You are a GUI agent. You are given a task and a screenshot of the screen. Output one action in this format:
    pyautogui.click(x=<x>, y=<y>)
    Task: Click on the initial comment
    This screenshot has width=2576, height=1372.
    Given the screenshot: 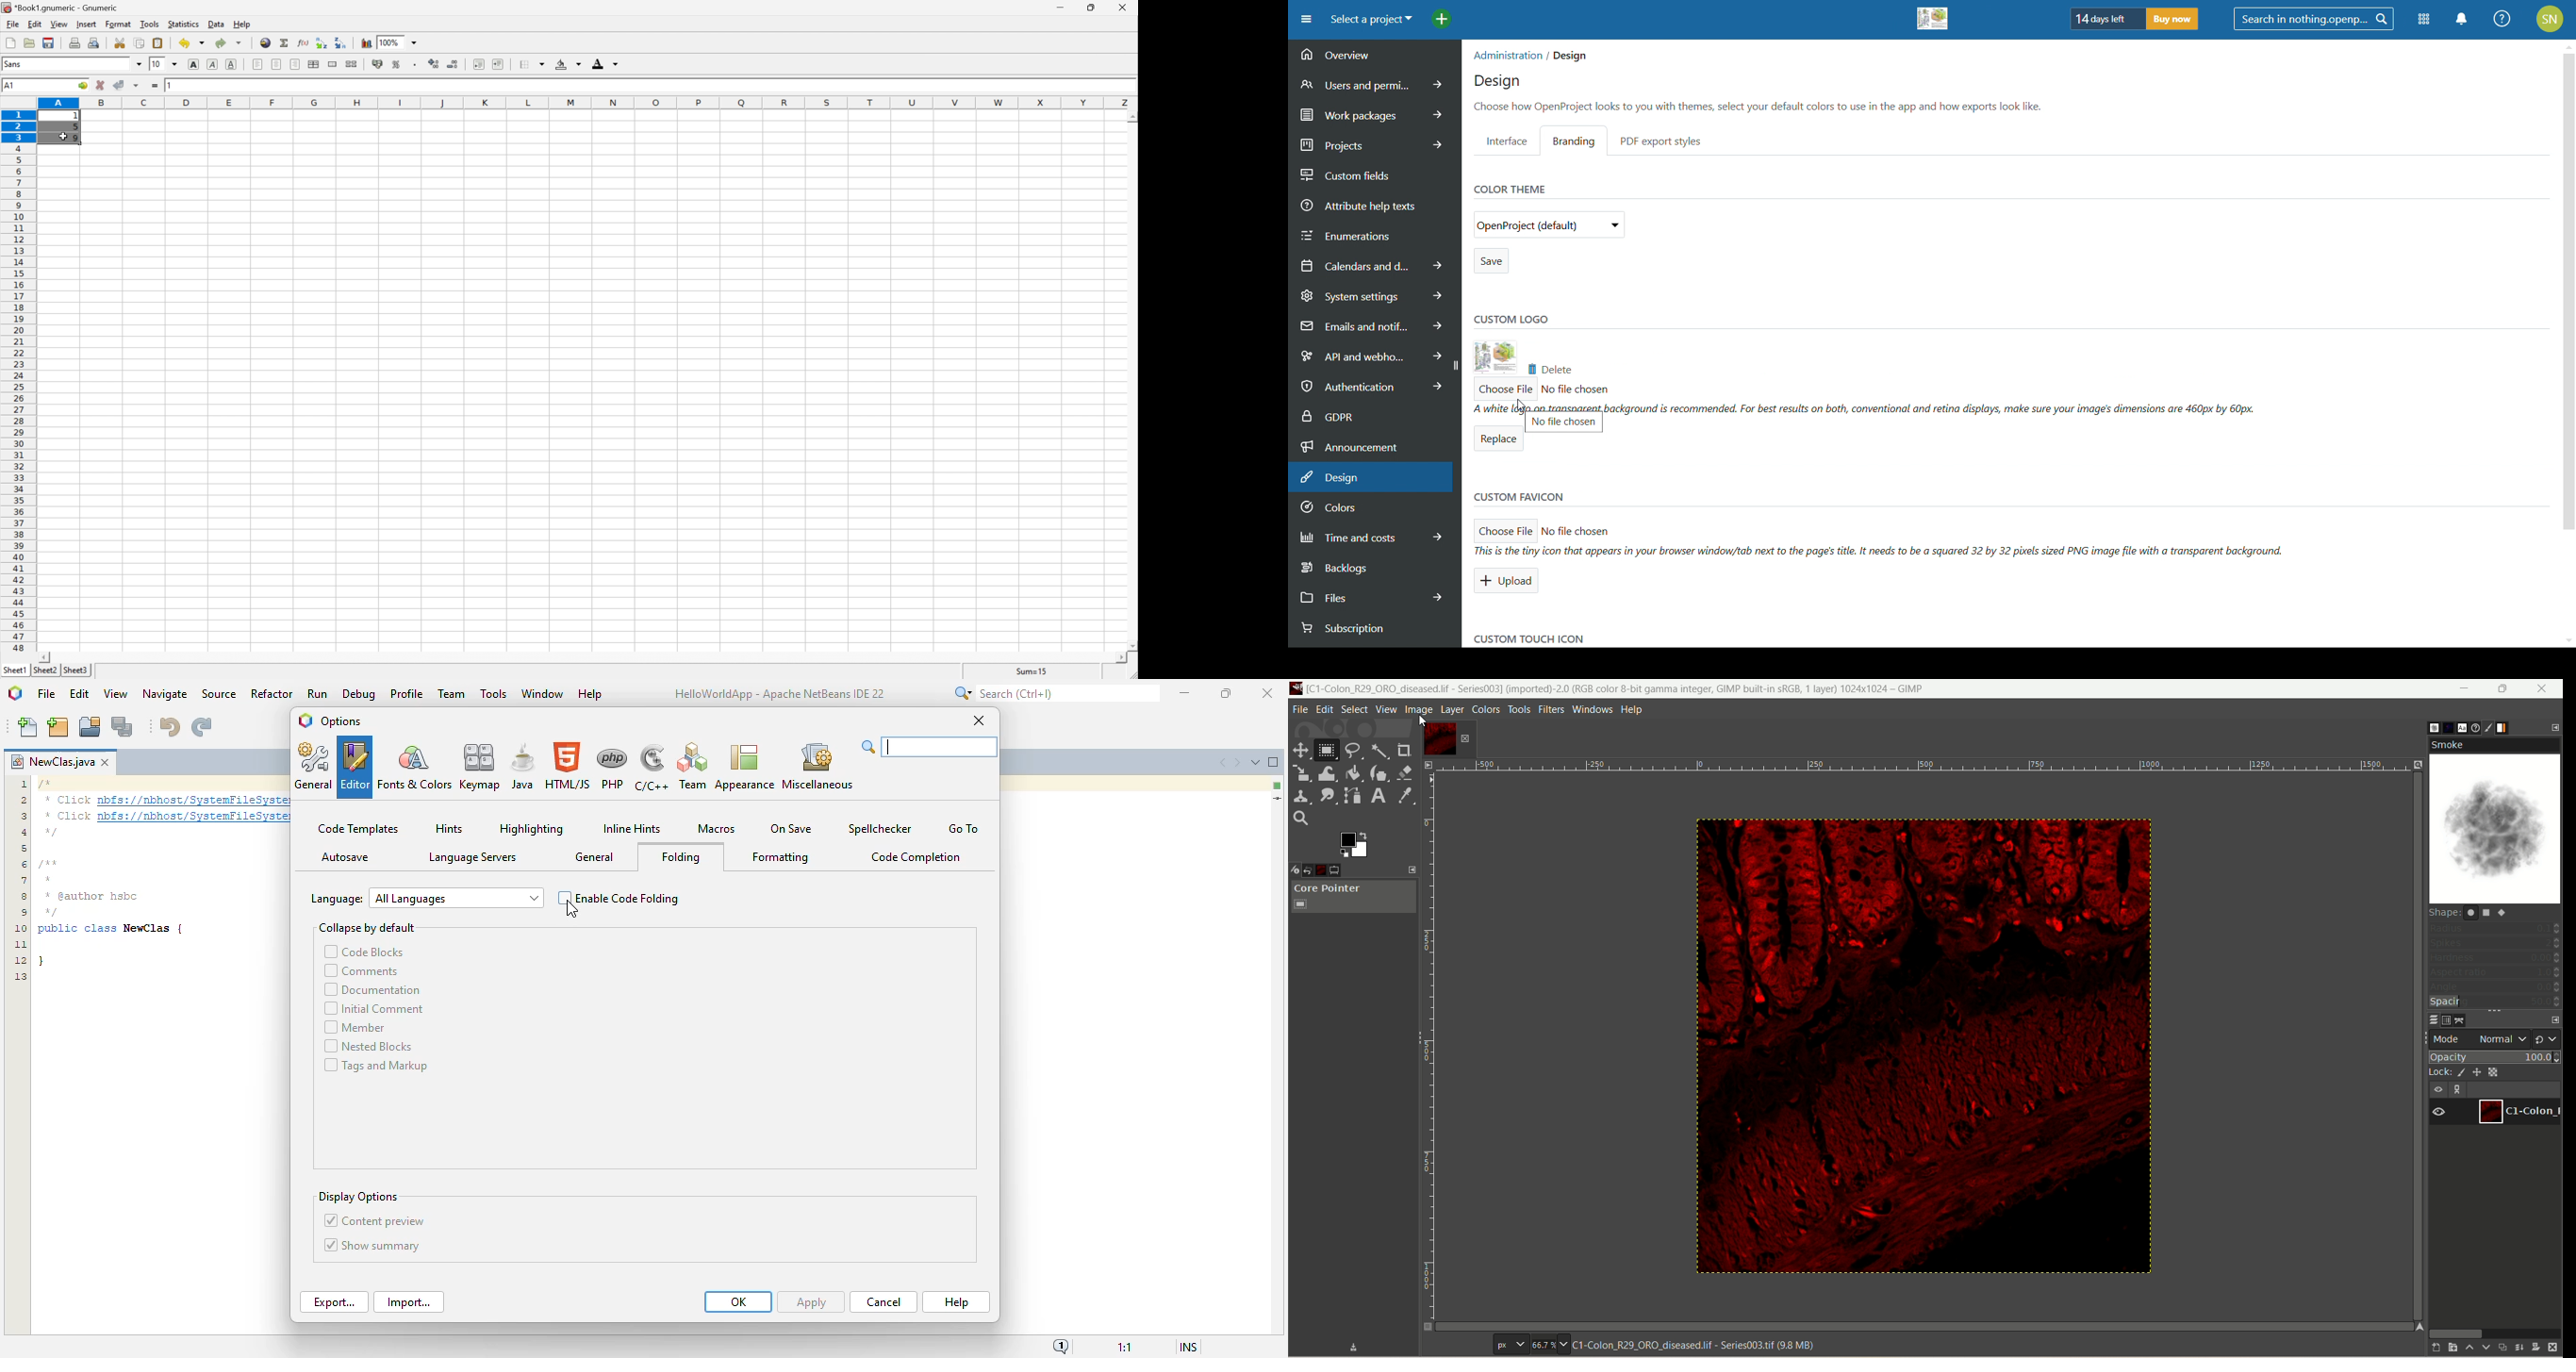 What is the action you would take?
    pyautogui.click(x=372, y=1010)
    